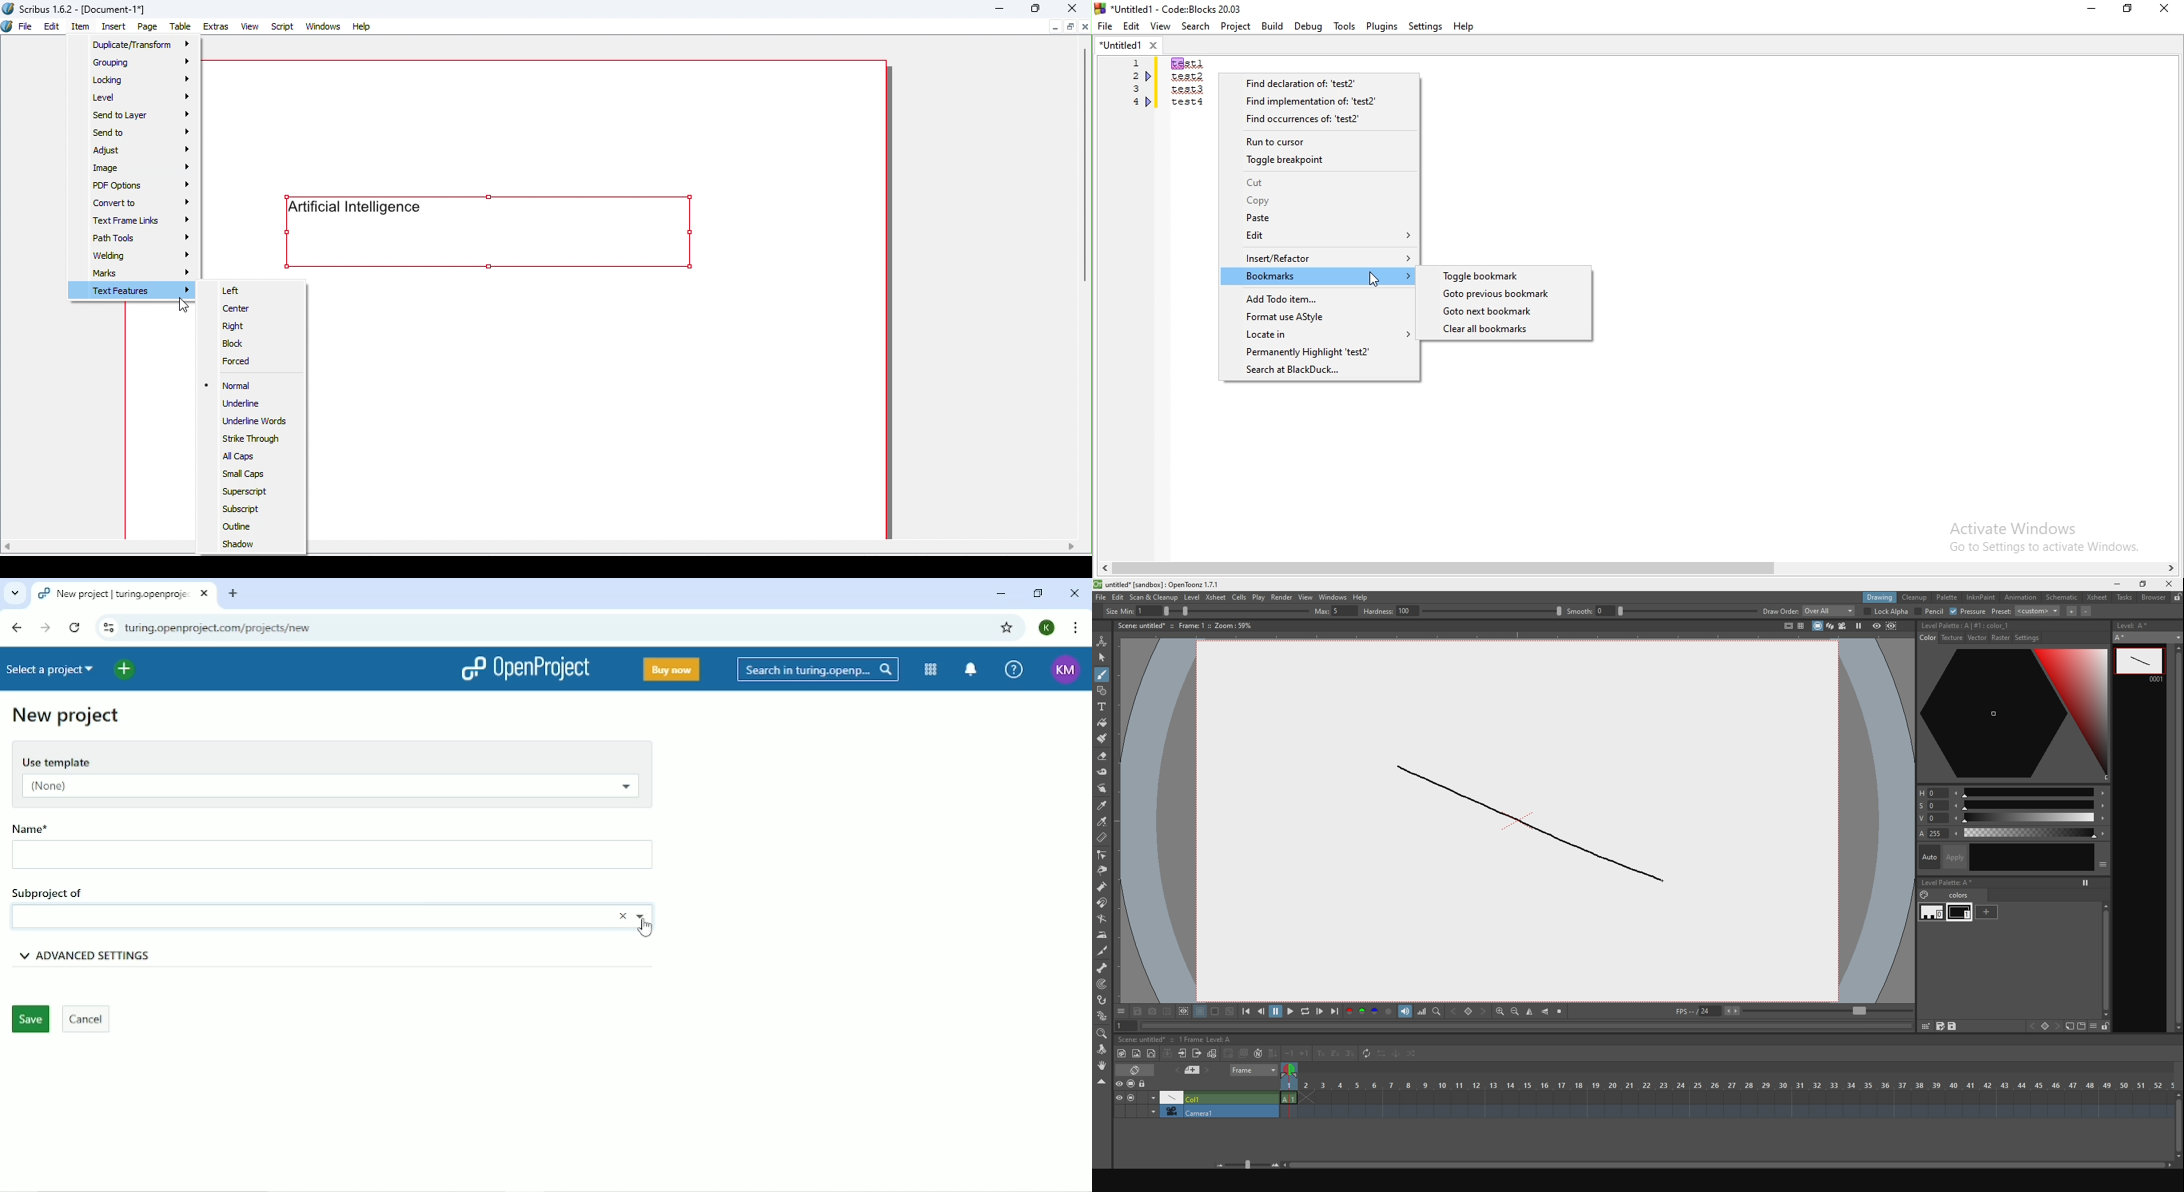 The image size is (2184, 1204). What do you see at coordinates (2088, 612) in the screenshot?
I see `` at bounding box center [2088, 612].